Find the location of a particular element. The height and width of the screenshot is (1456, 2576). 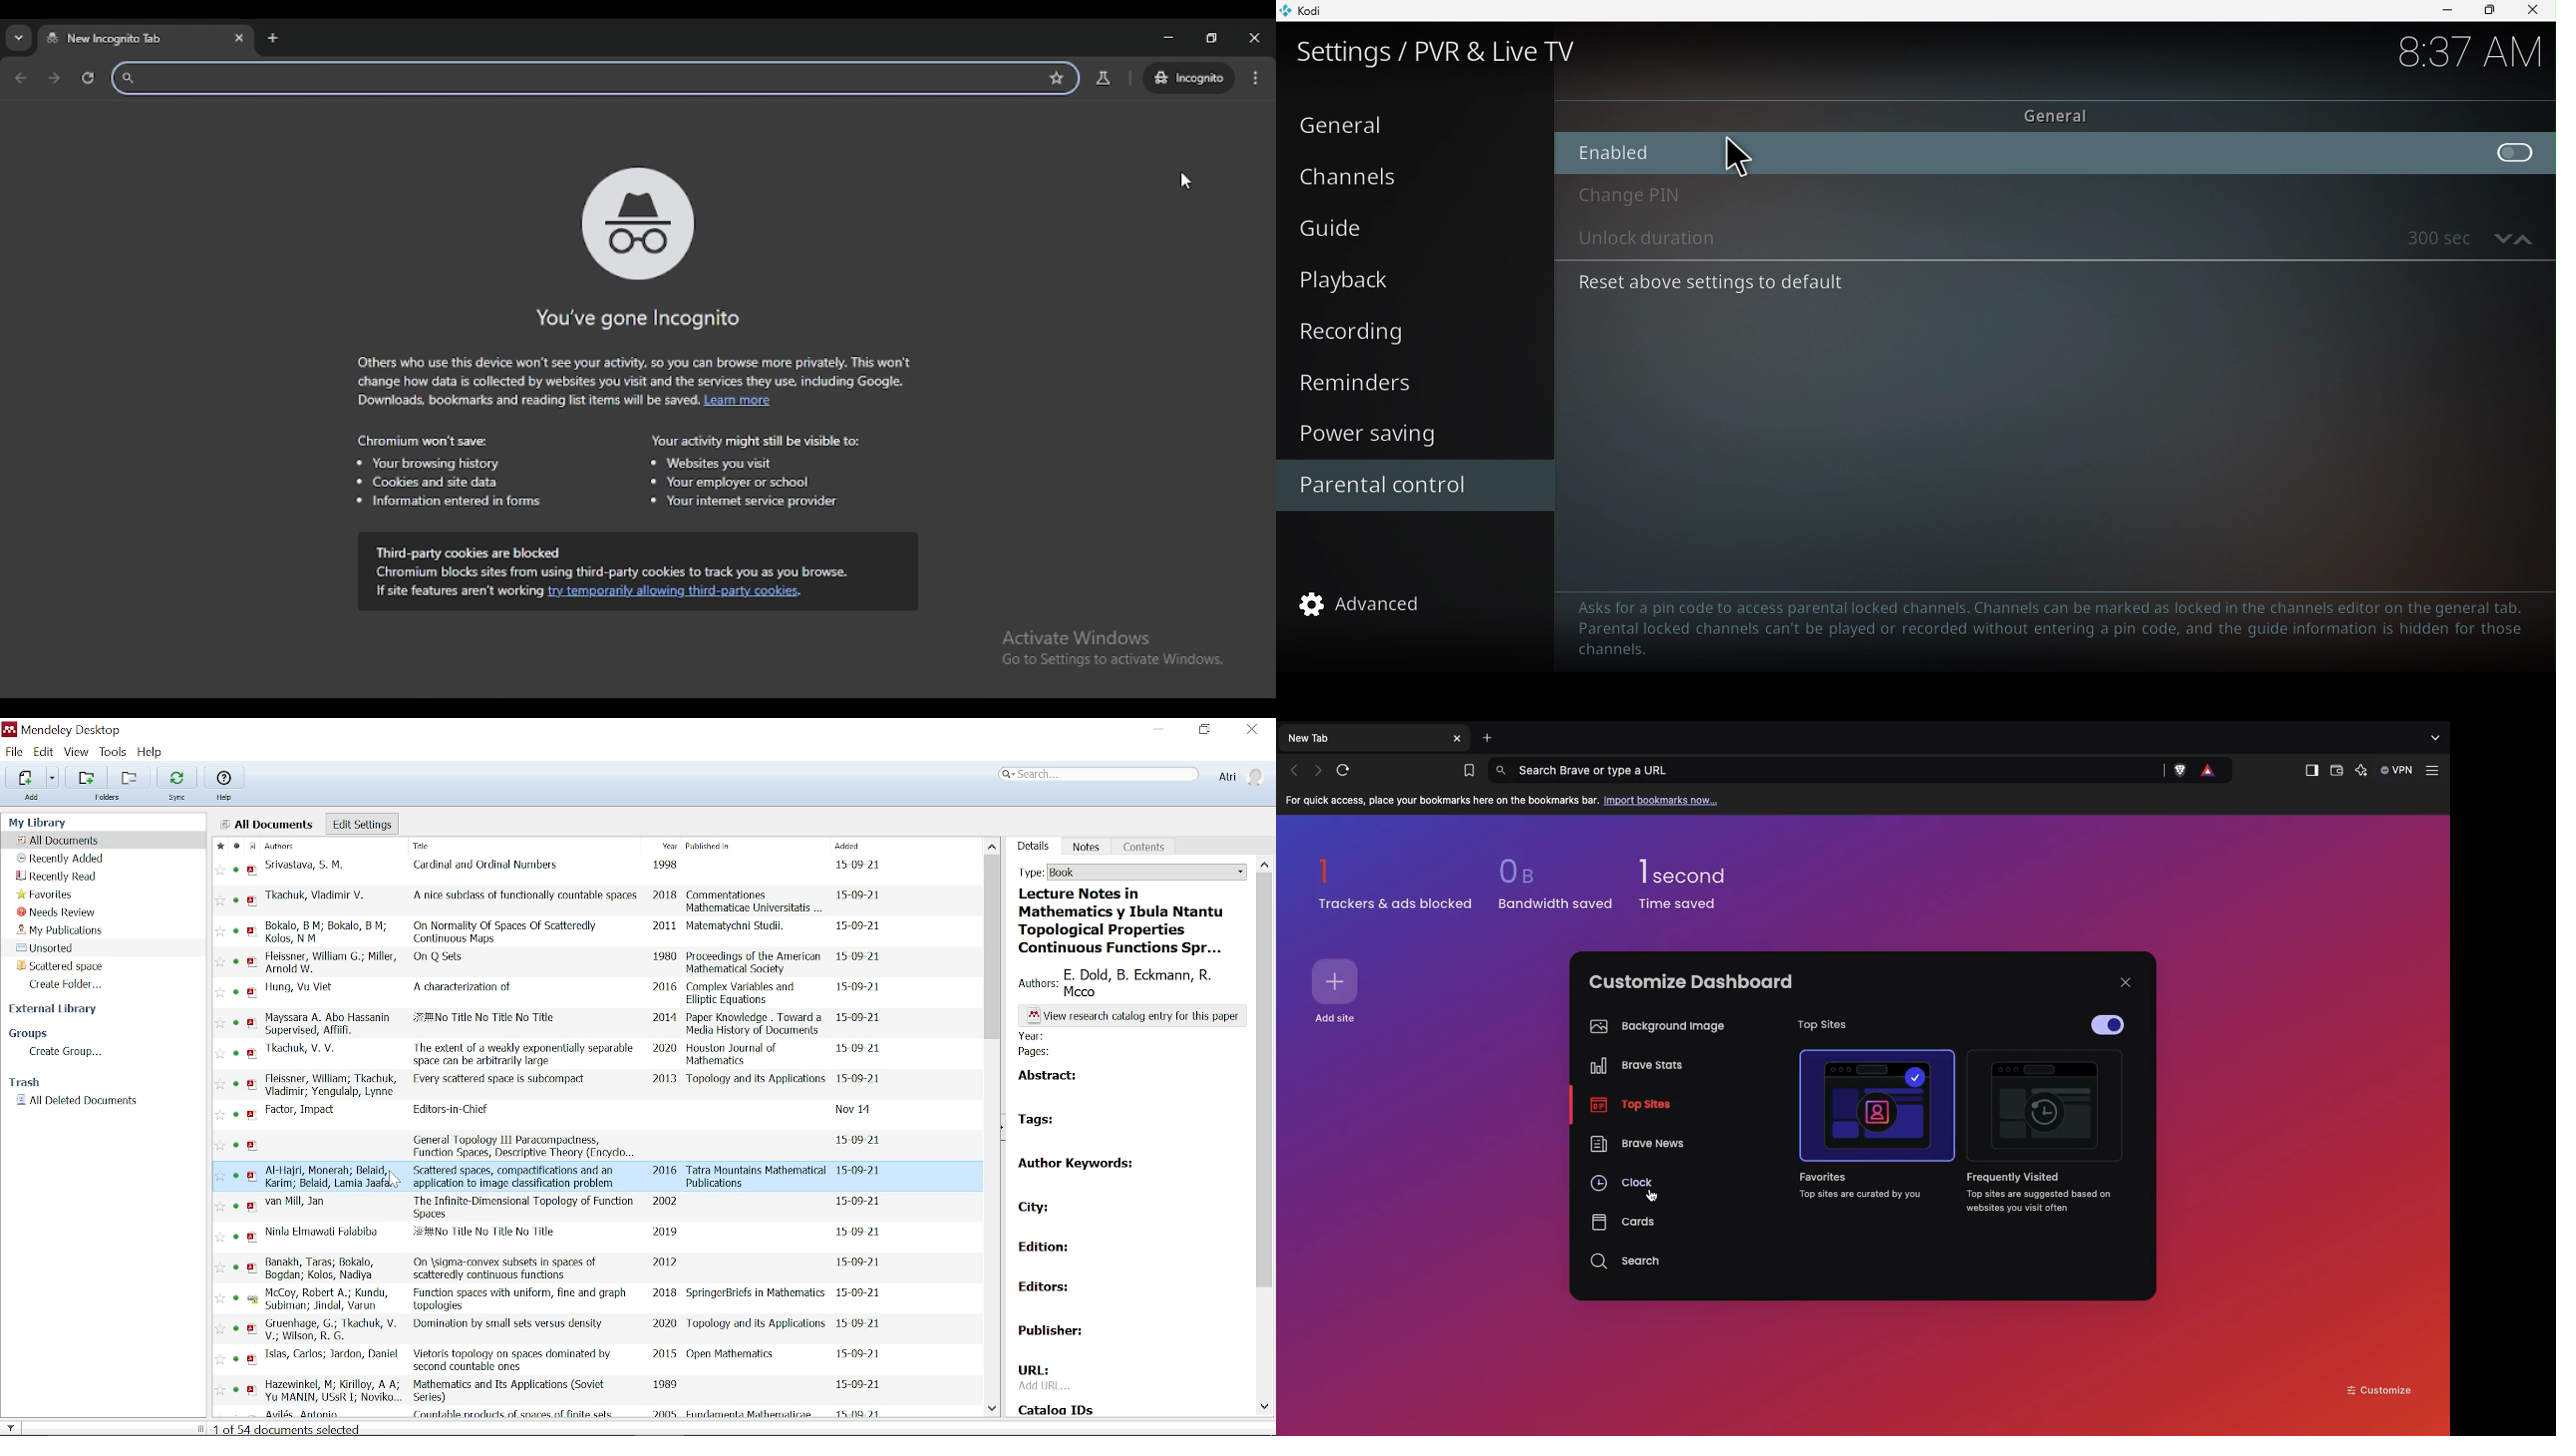

 is located at coordinates (1035, 848).